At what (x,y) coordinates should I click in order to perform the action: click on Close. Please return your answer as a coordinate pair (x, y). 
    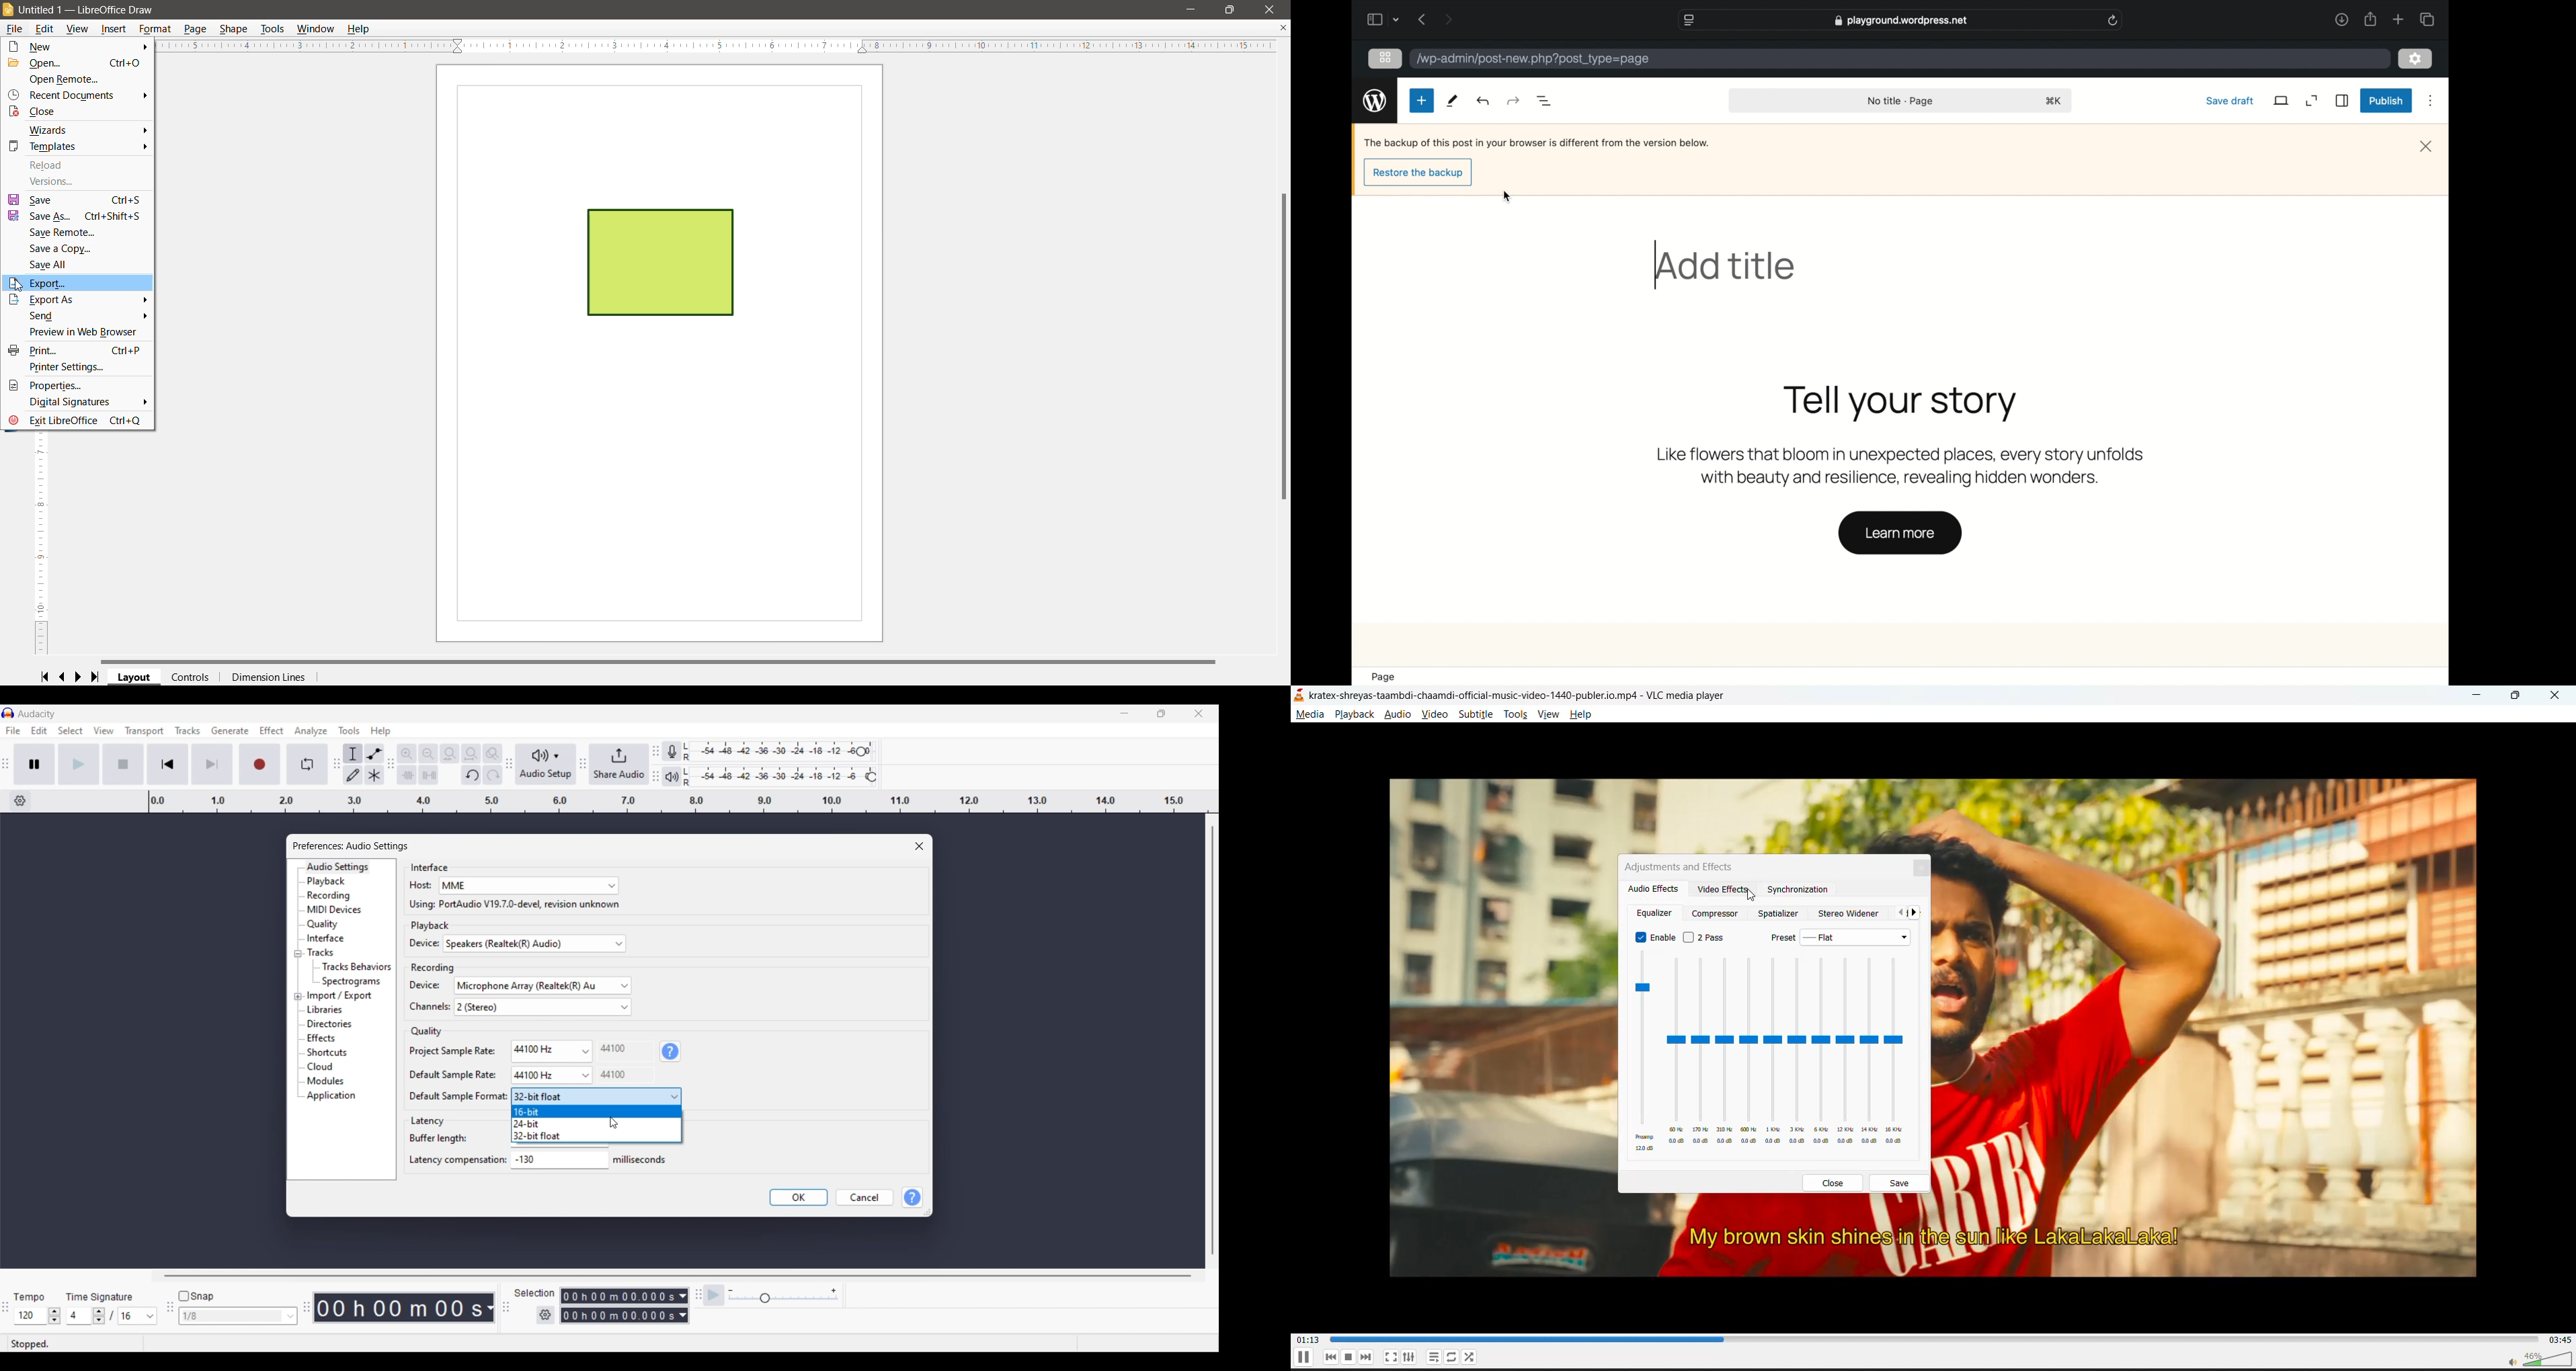
    Looking at the image, I should click on (1271, 9).